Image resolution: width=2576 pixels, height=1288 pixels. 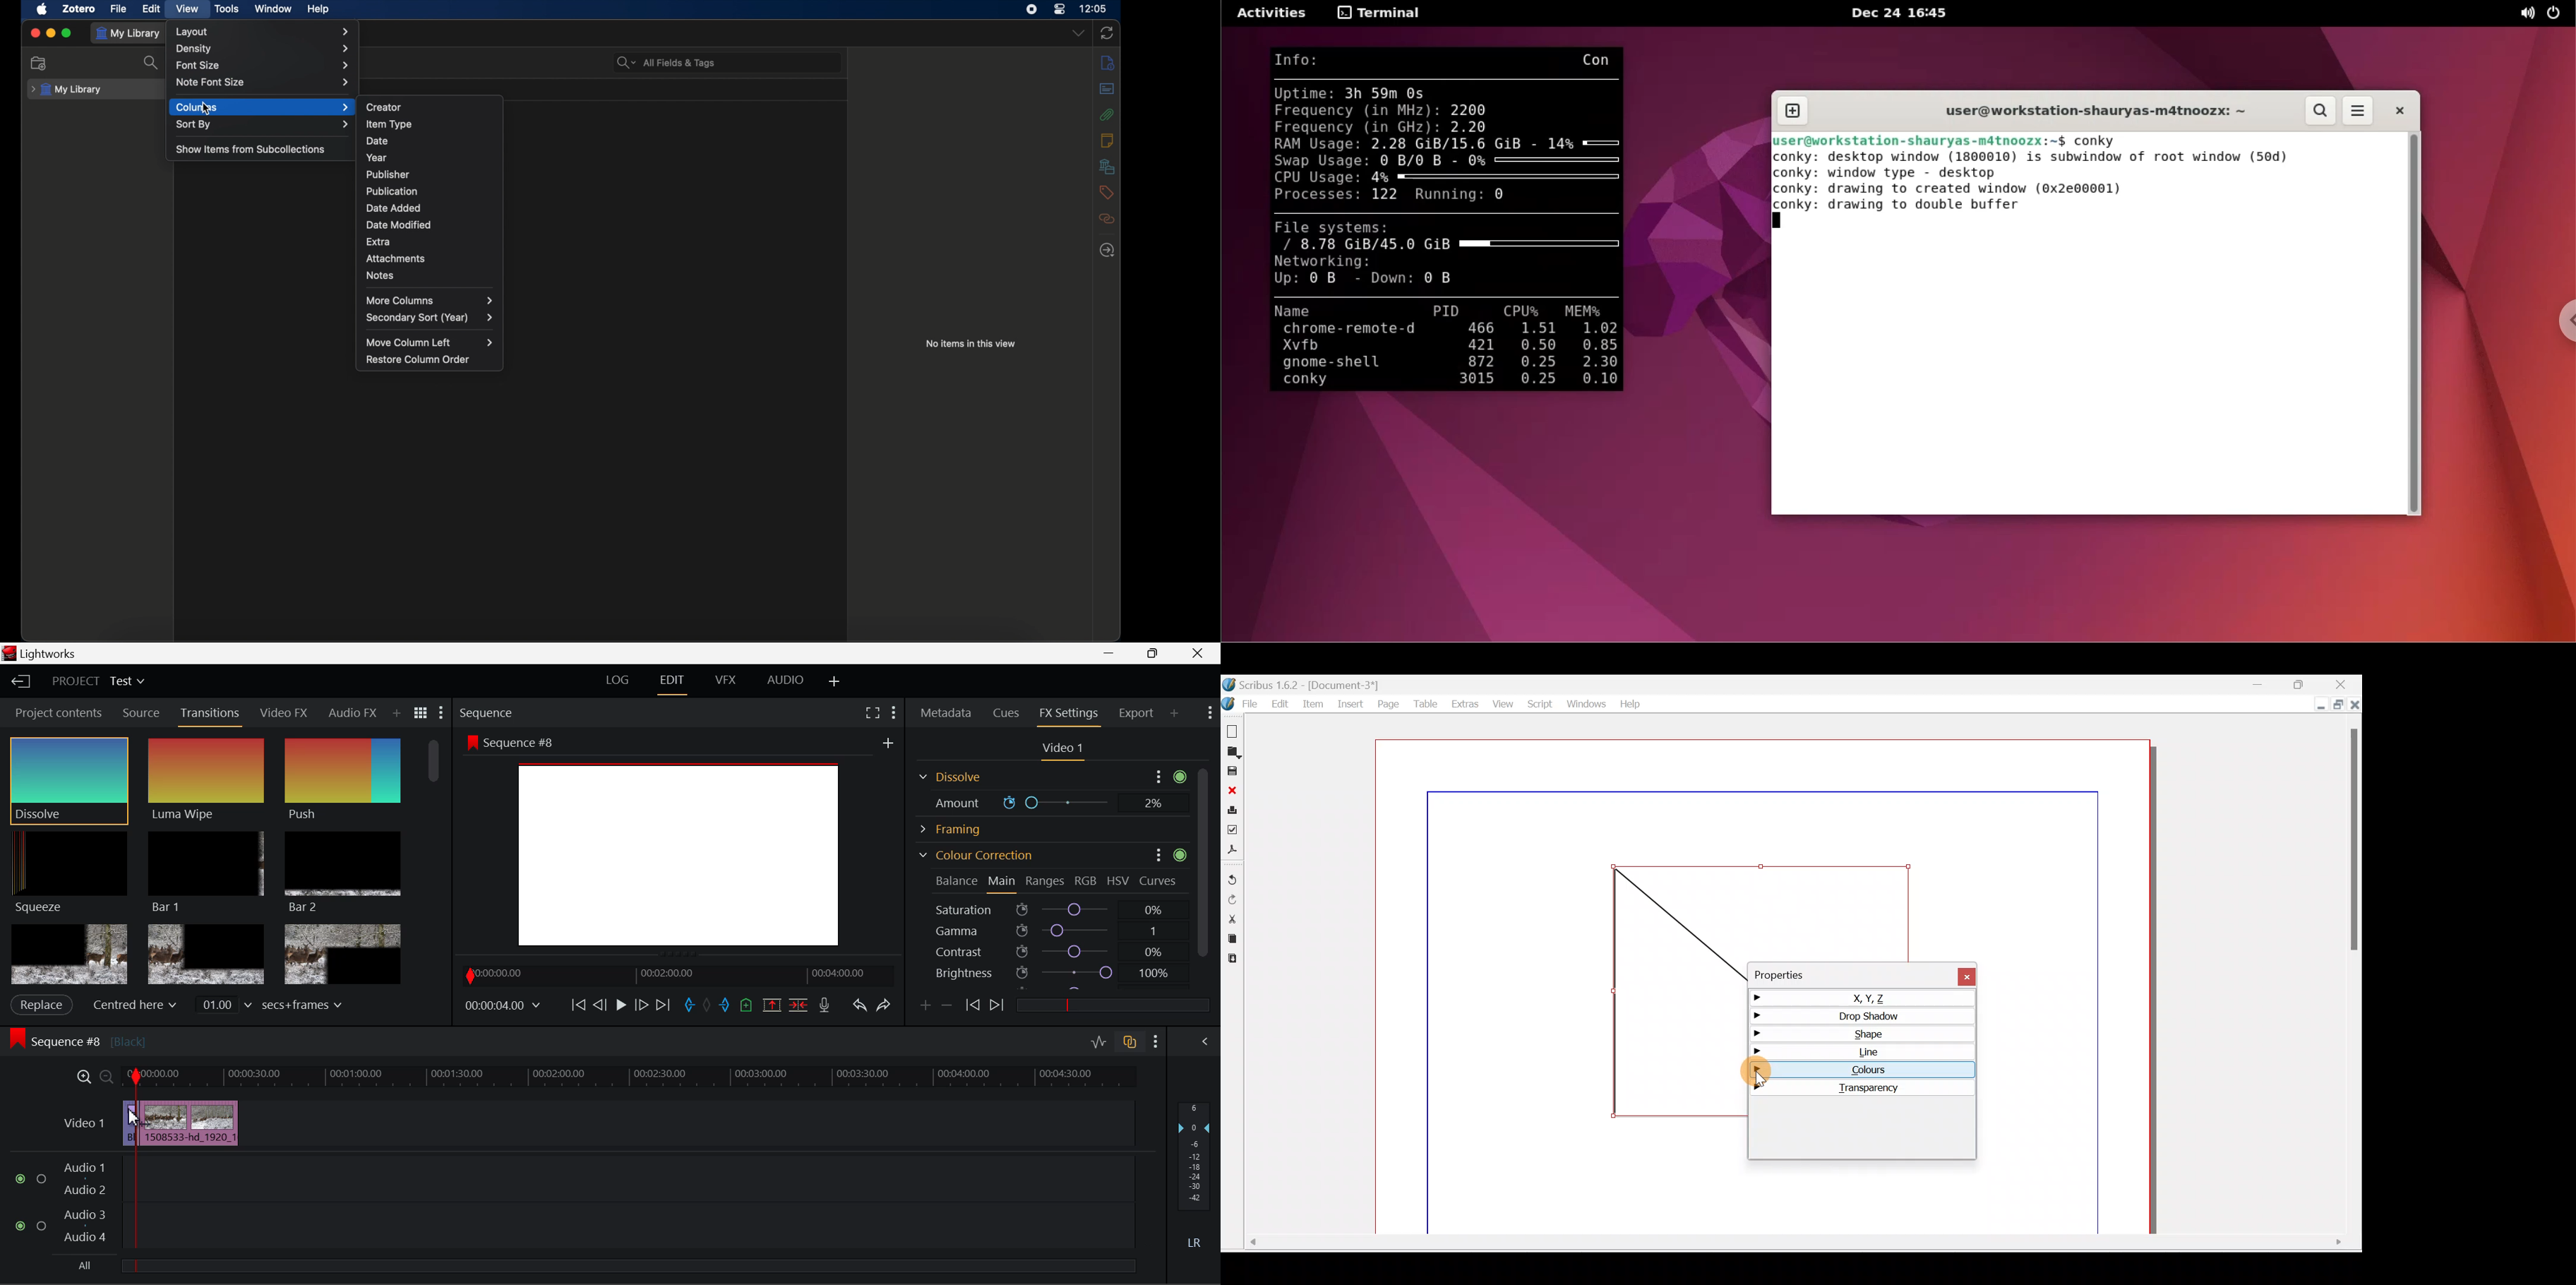 What do you see at coordinates (1501, 701) in the screenshot?
I see `View` at bounding box center [1501, 701].